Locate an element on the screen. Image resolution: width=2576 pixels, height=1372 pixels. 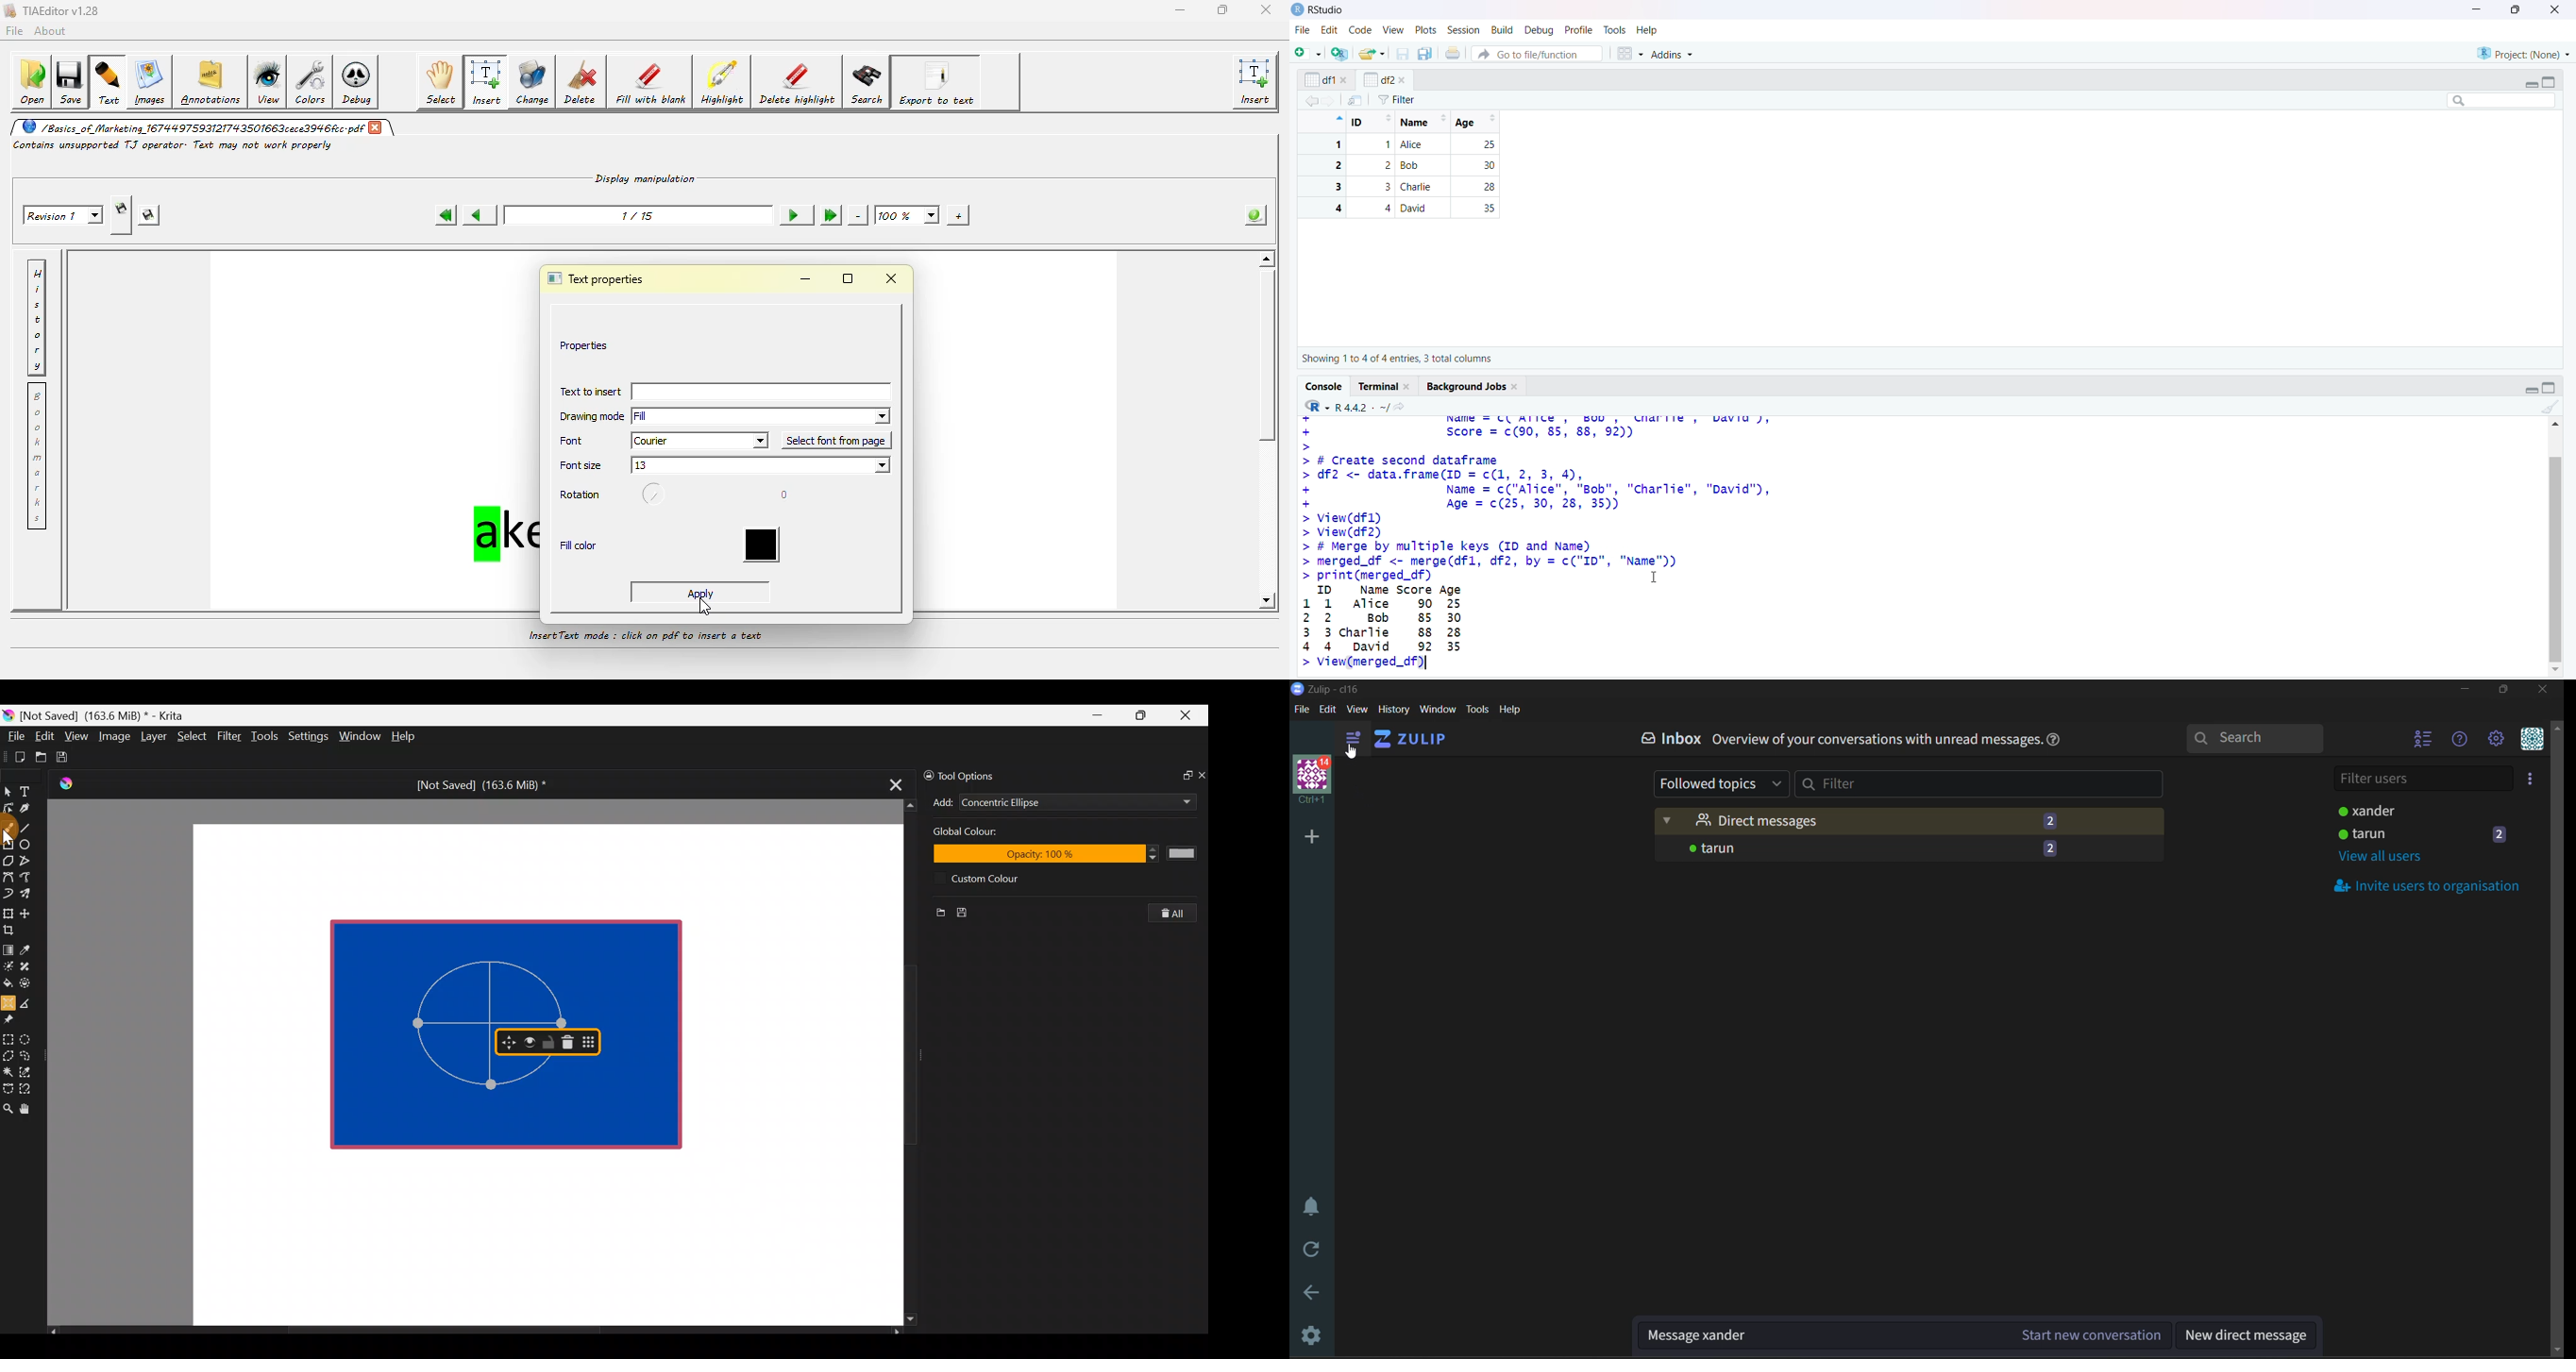
scroll down is located at coordinates (2558, 670).